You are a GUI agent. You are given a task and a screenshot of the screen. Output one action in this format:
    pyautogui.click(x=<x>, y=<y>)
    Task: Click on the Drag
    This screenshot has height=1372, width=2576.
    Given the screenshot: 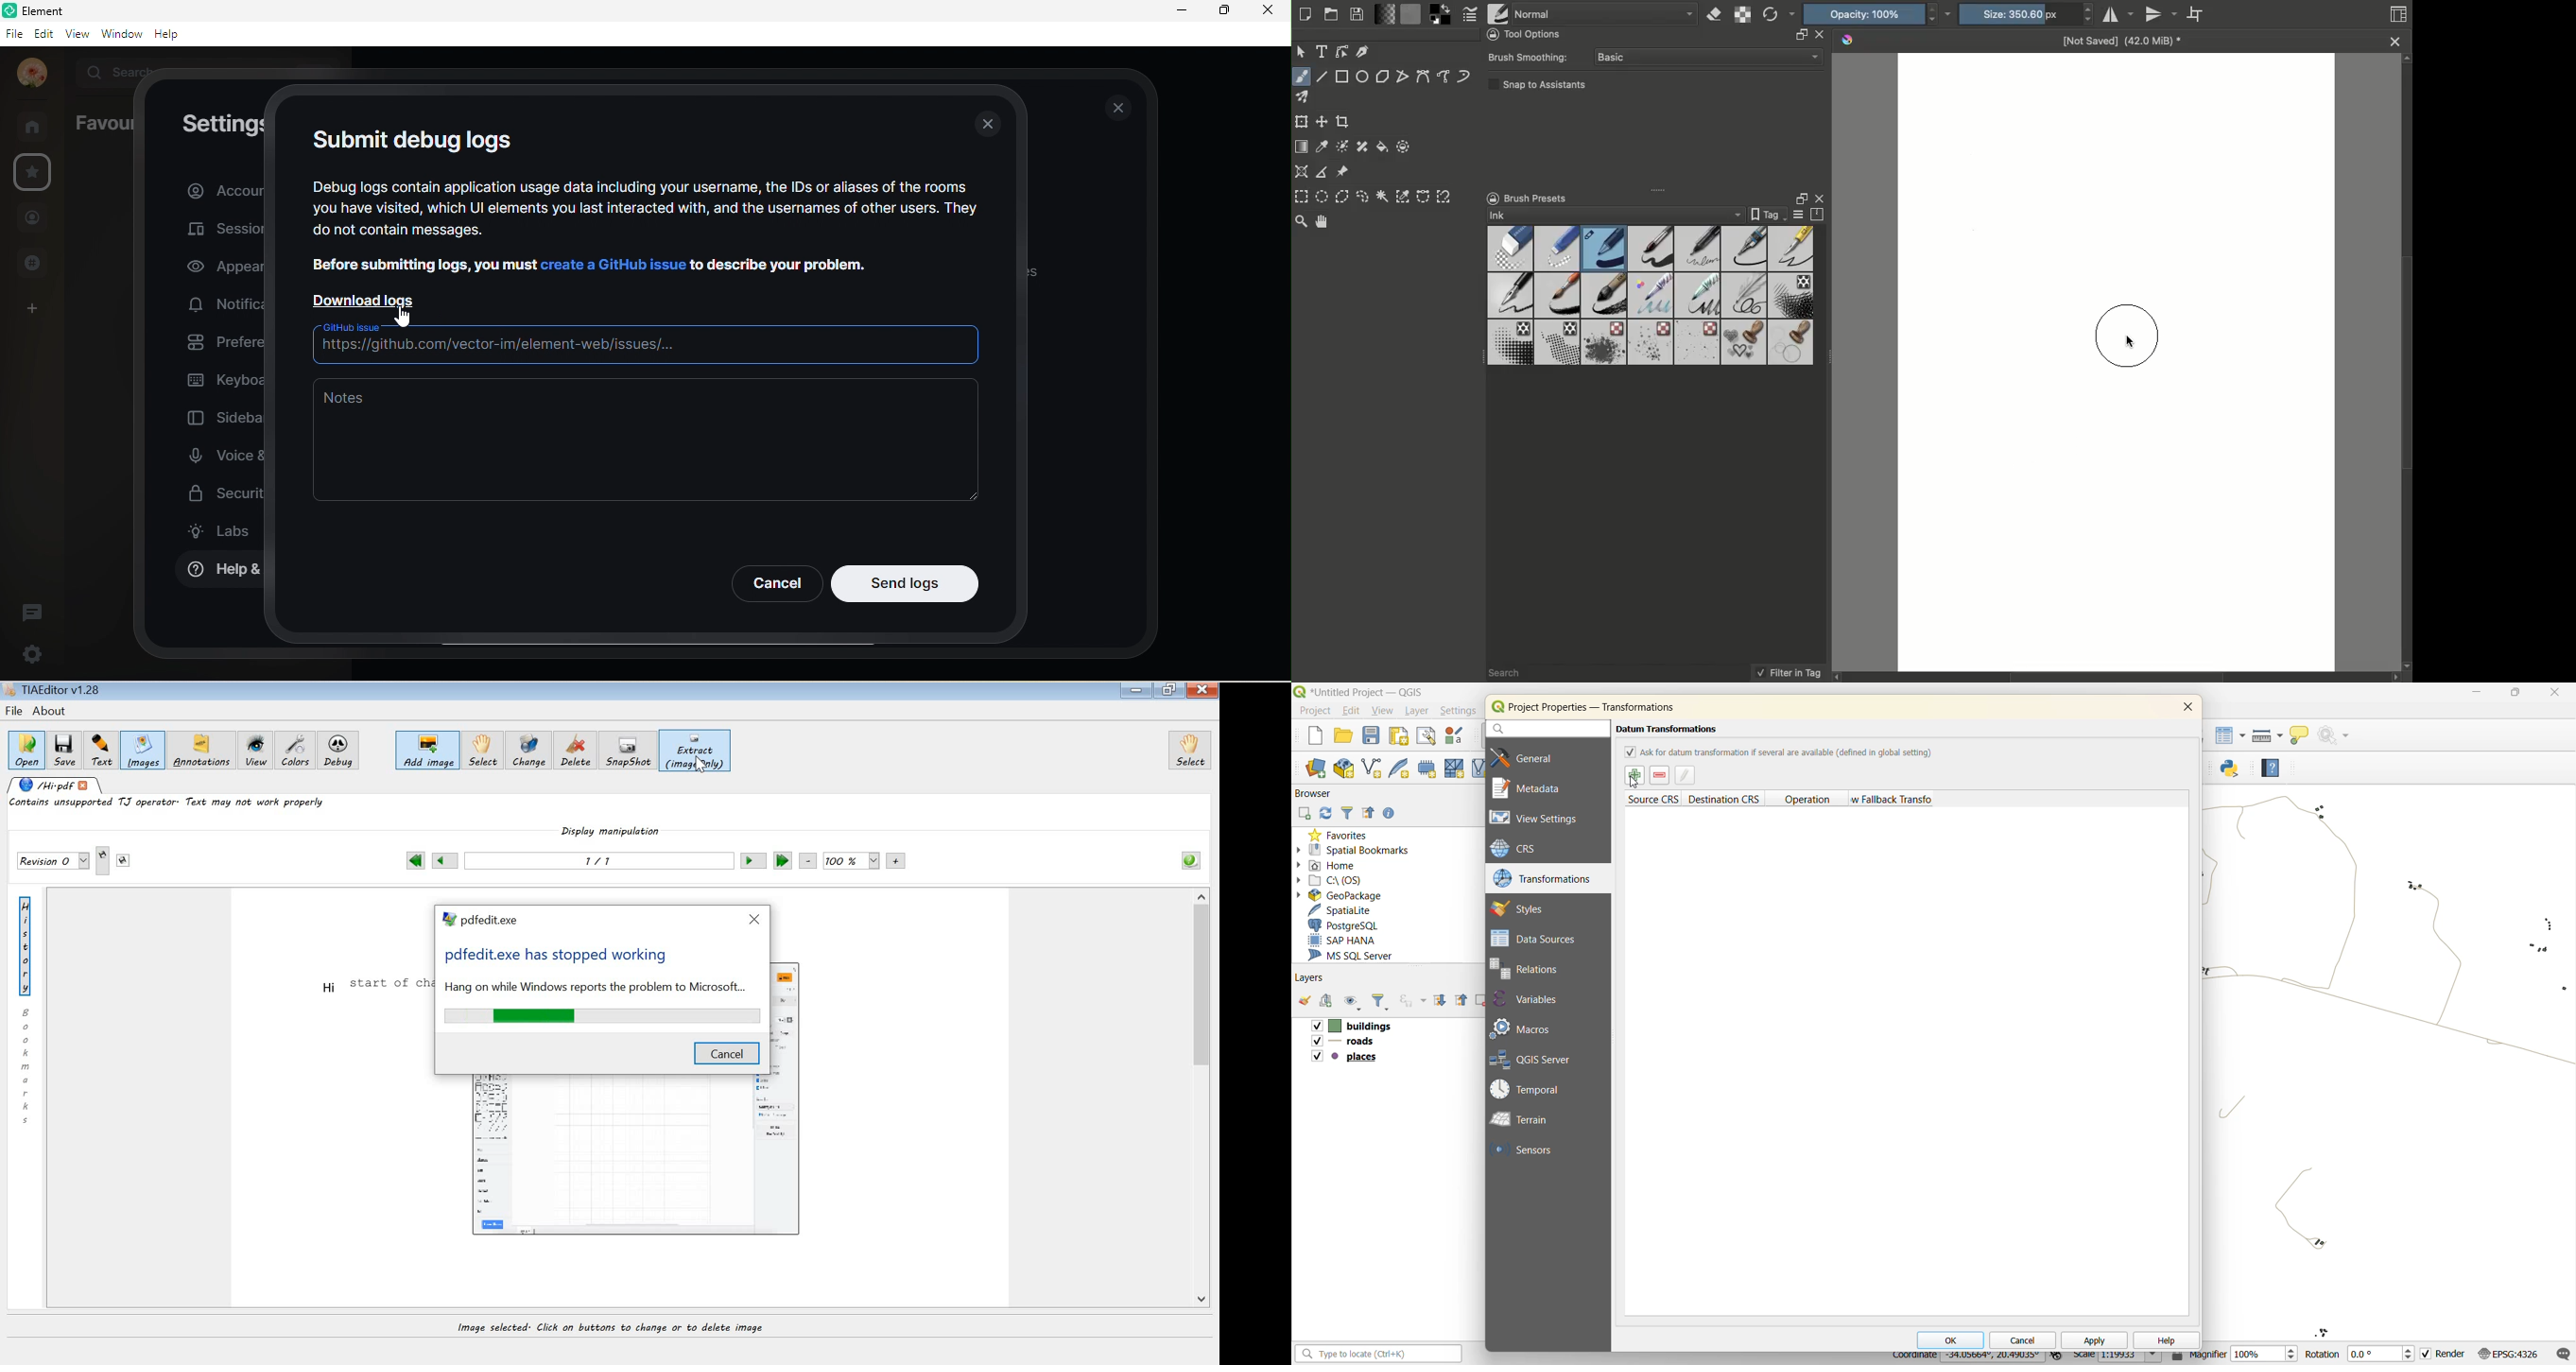 What is the action you would take?
    pyautogui.click(x=1662, y=189)
    